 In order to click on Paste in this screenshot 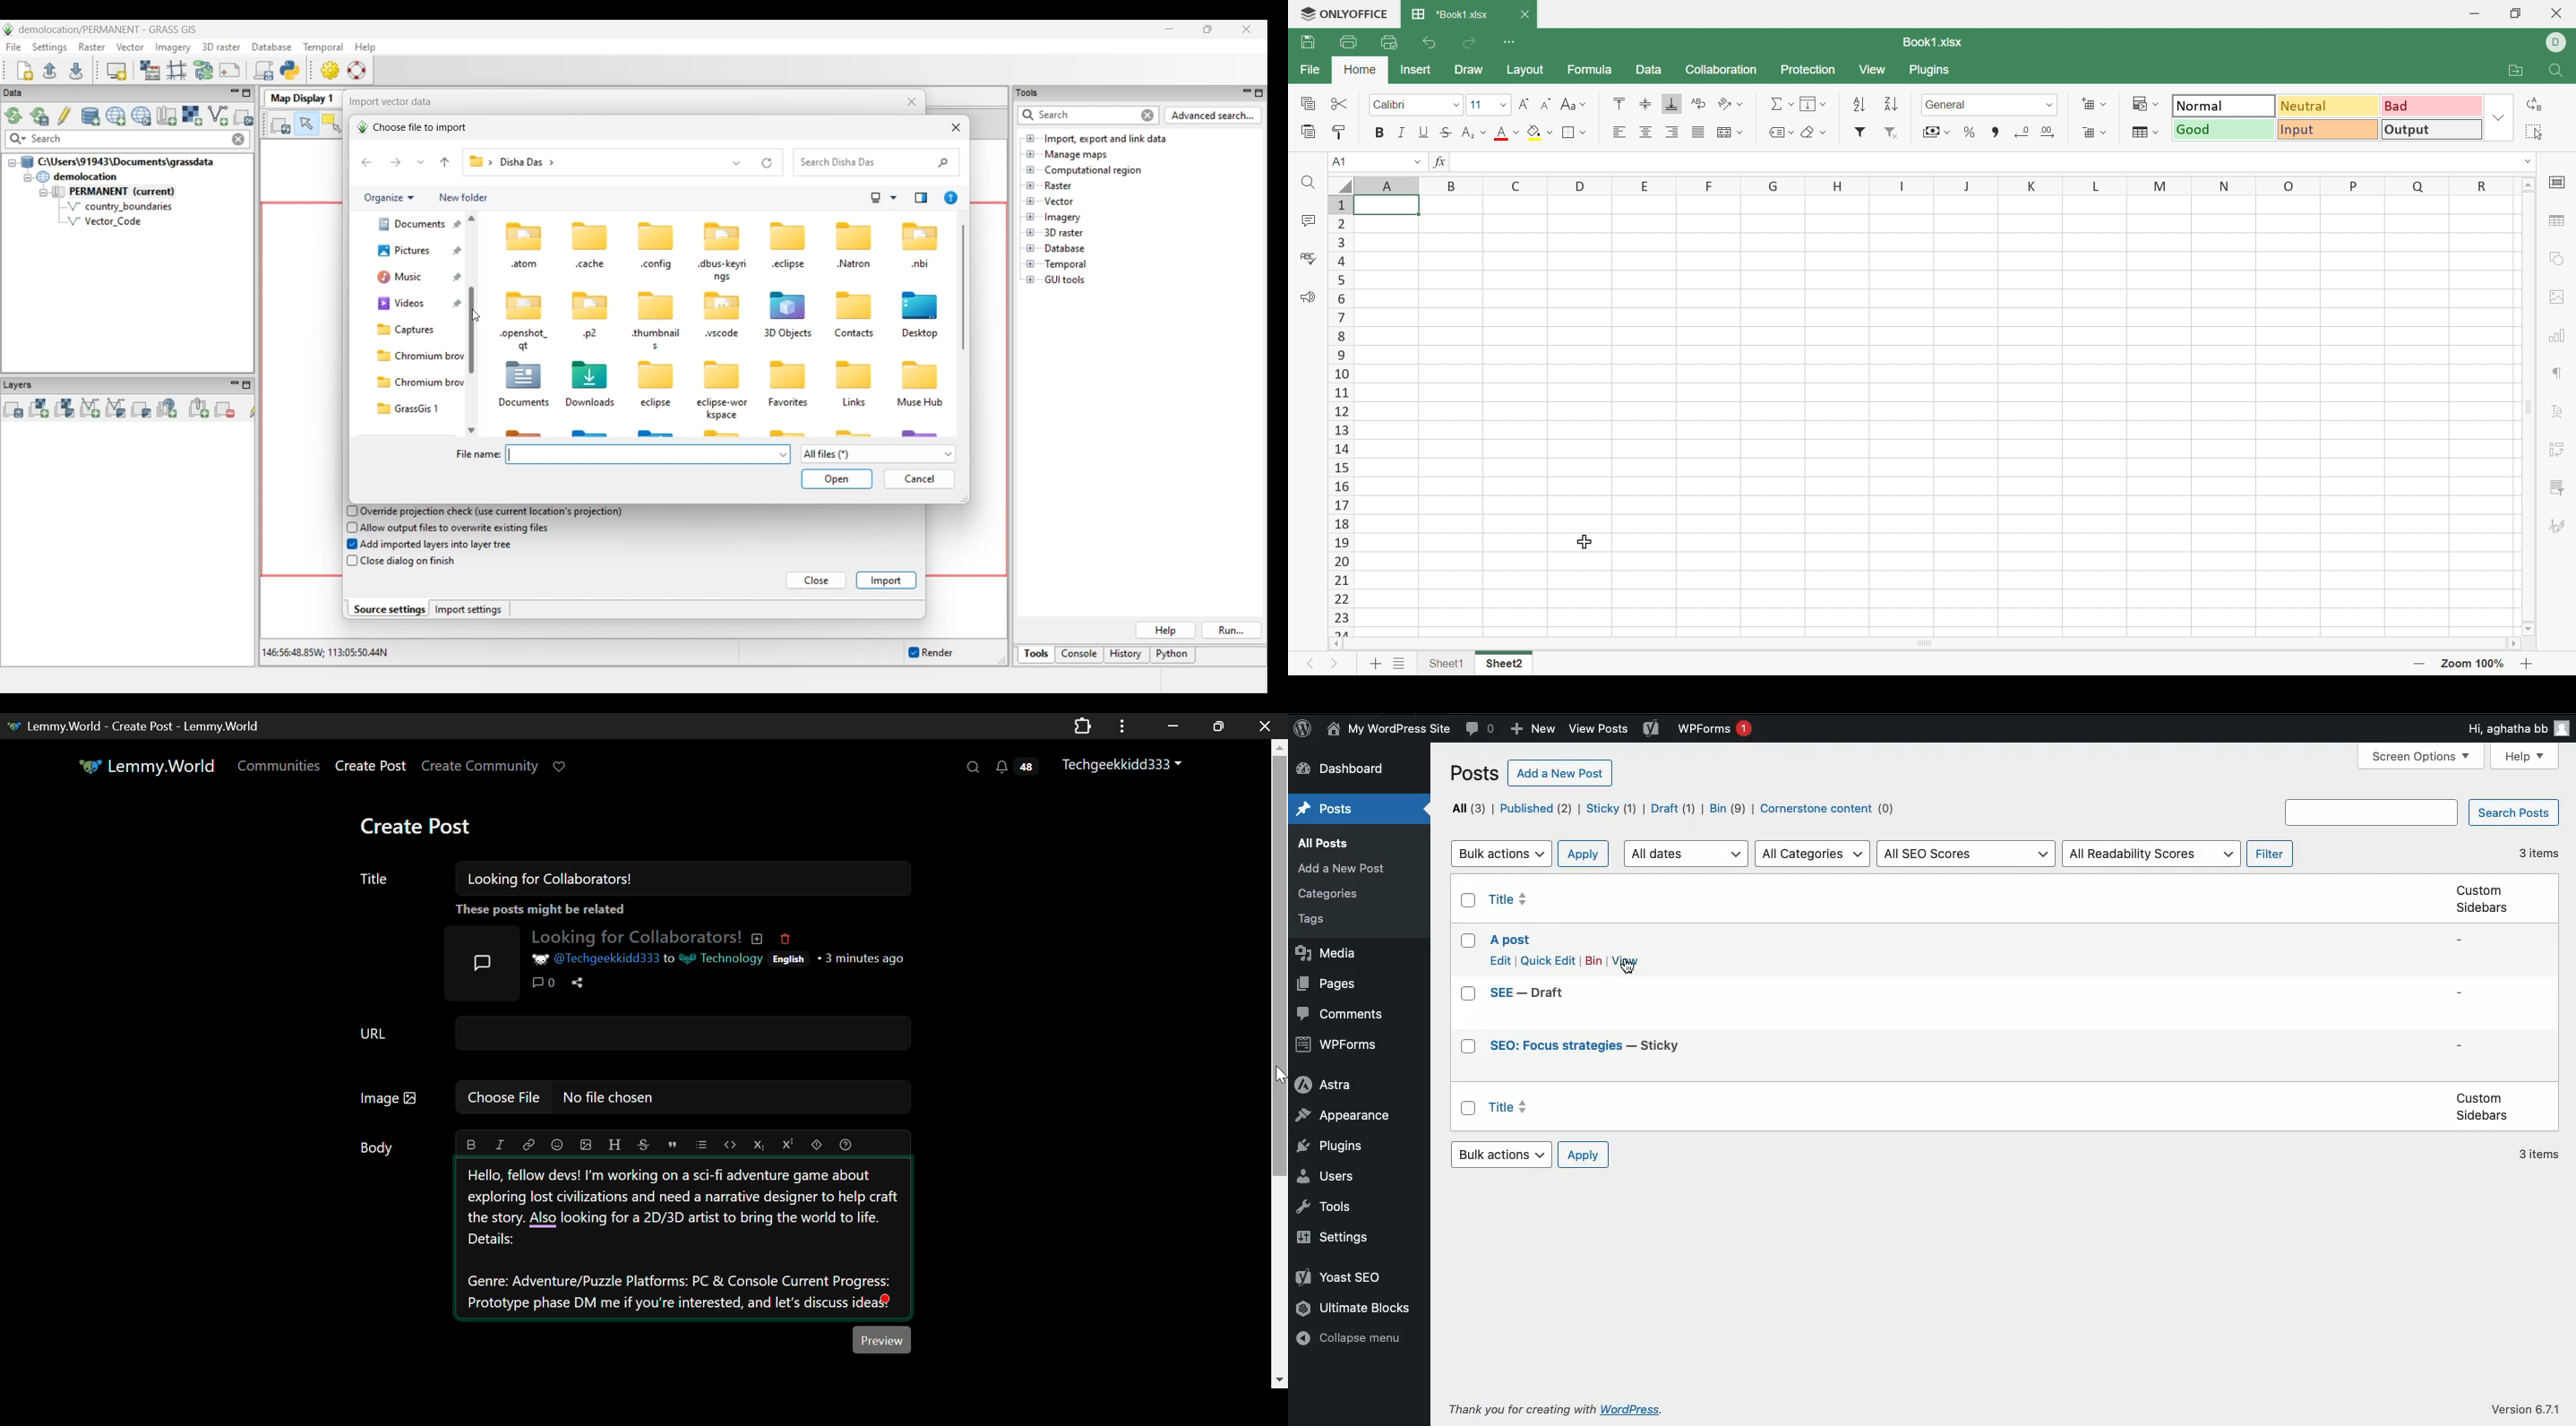, I will do `click(1305, 132)`.